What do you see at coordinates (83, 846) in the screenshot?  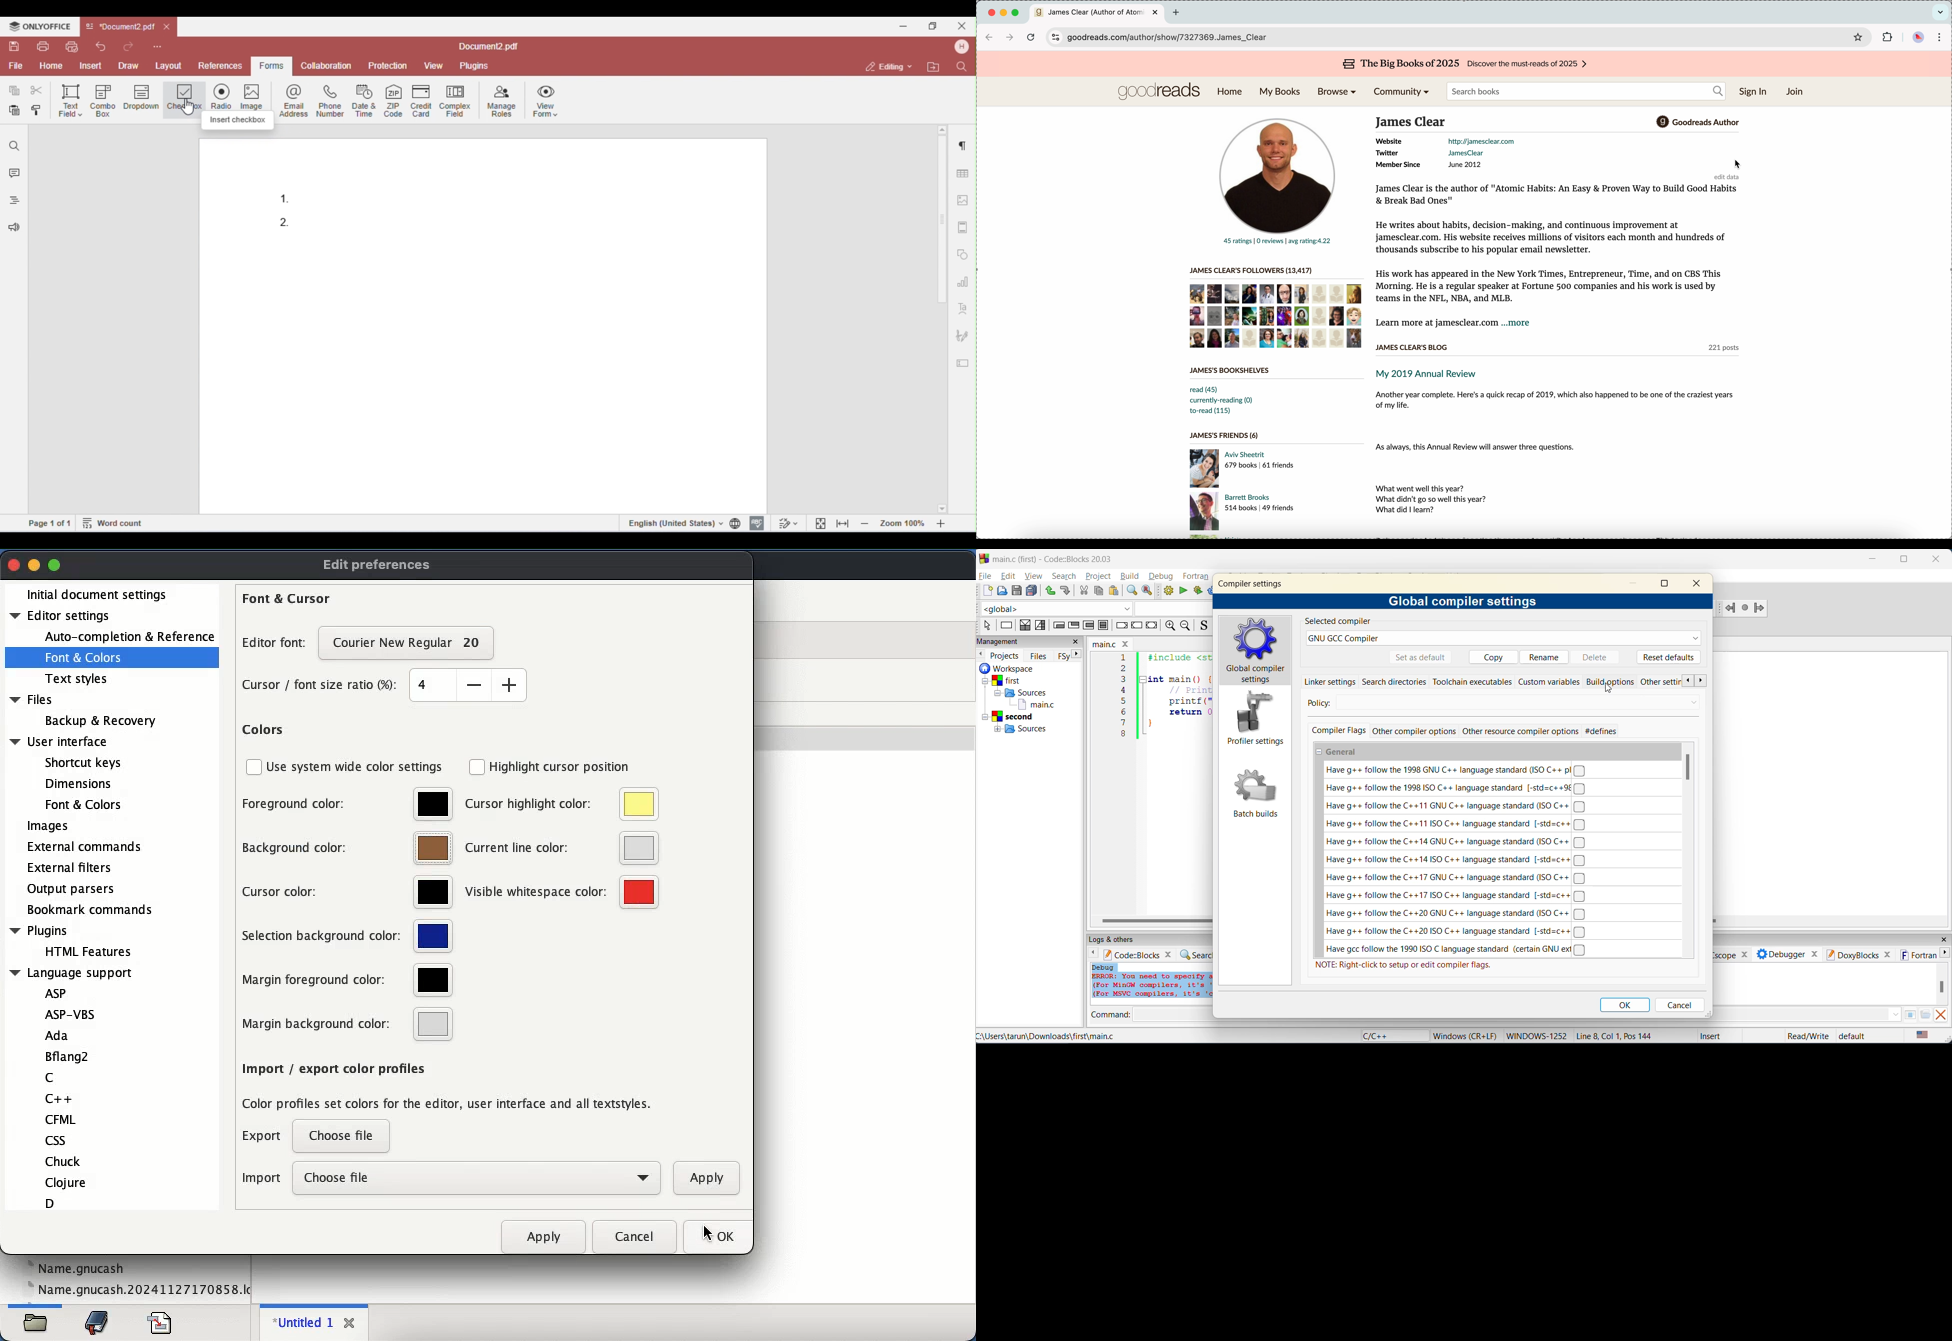 I see `external commands` at bounding box center [83, 846].